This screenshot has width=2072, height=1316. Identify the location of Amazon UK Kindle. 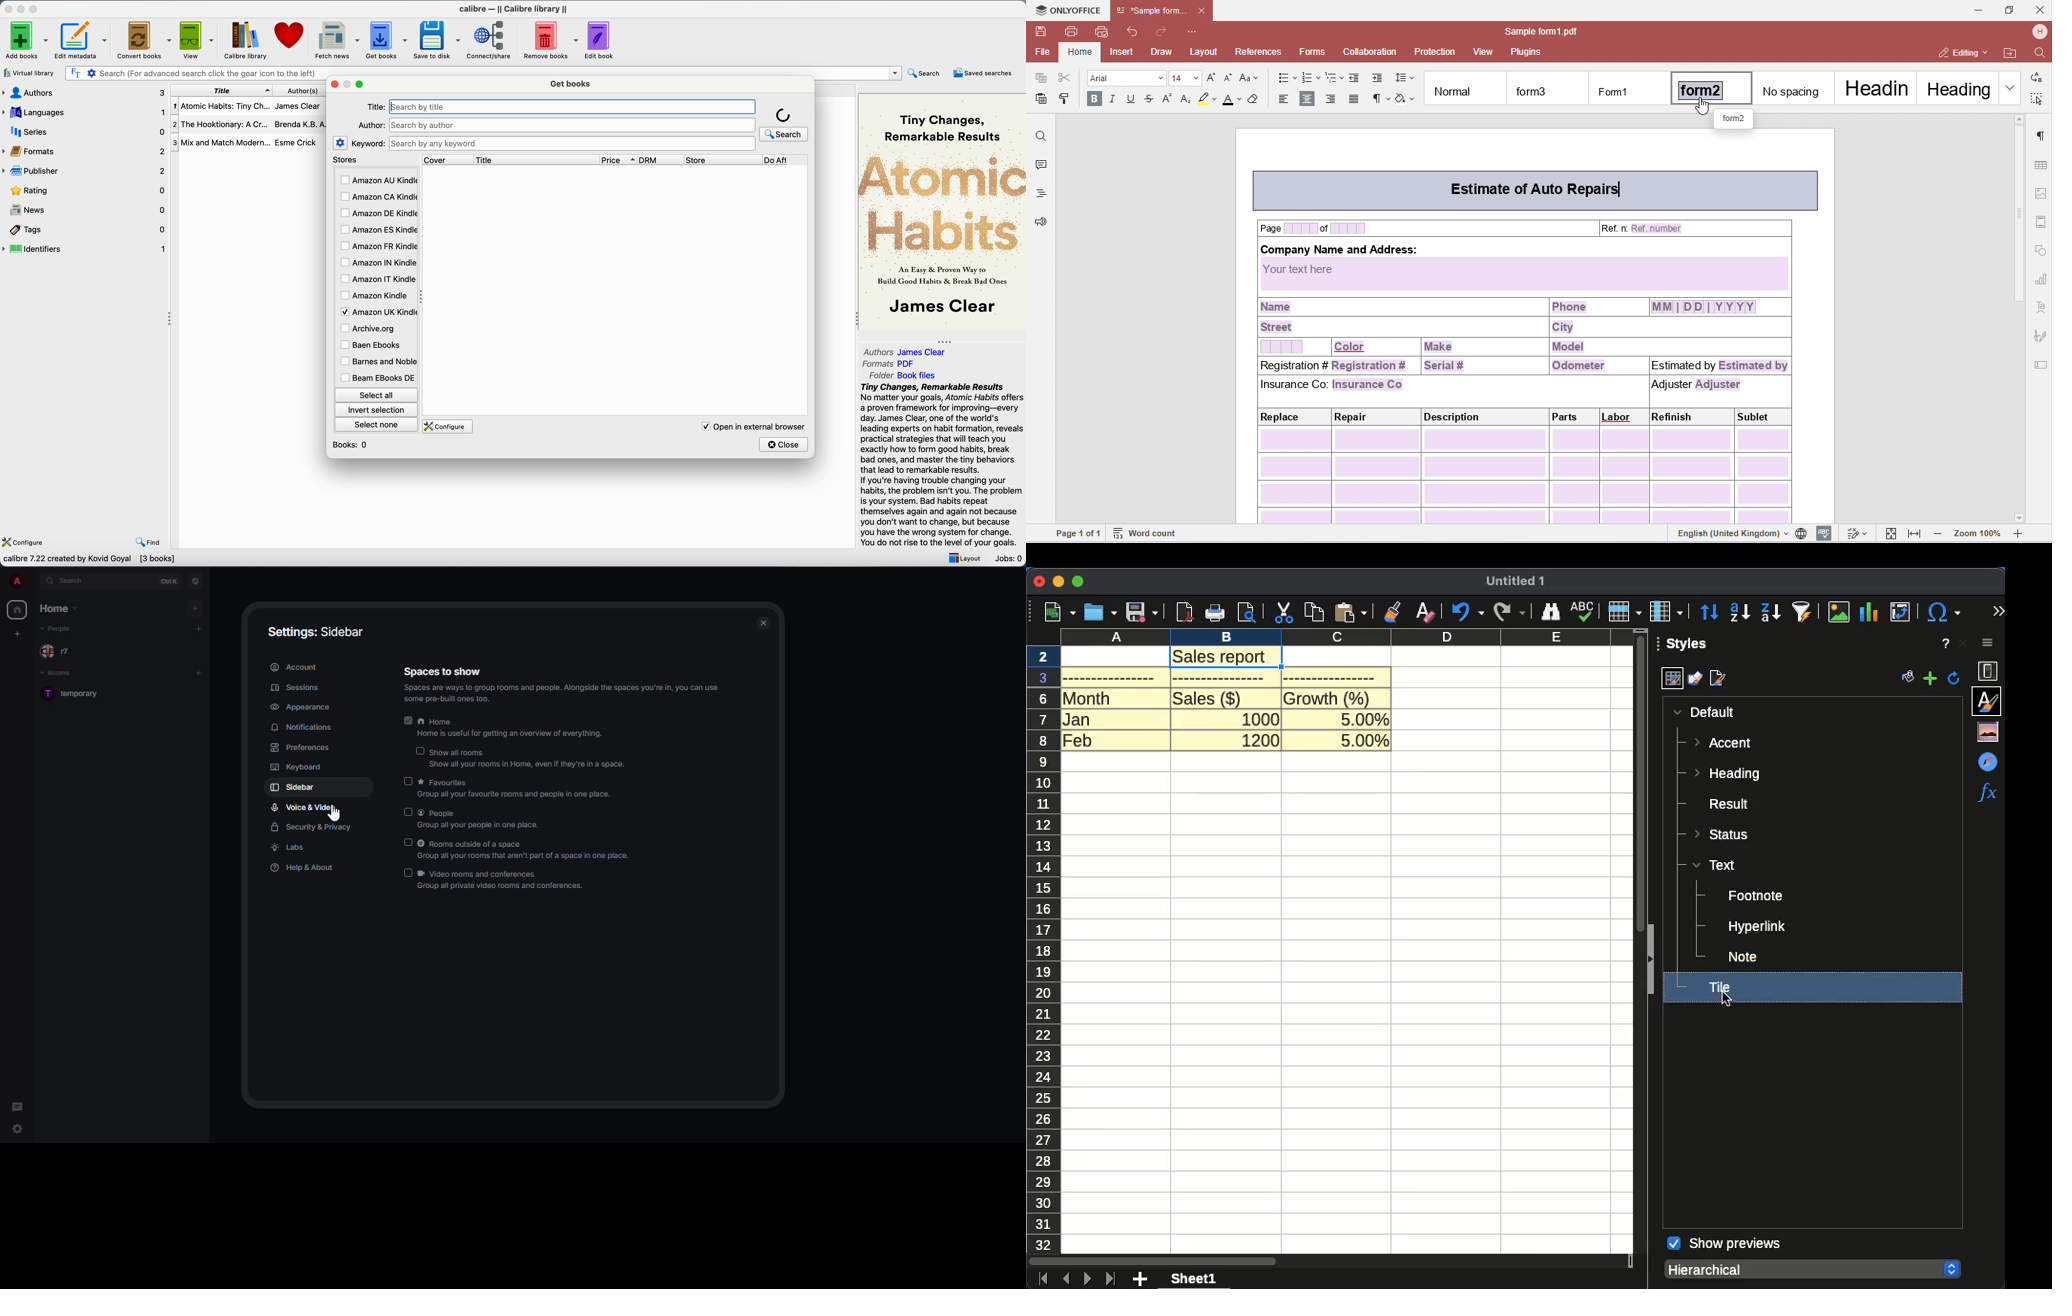
(377, 312).